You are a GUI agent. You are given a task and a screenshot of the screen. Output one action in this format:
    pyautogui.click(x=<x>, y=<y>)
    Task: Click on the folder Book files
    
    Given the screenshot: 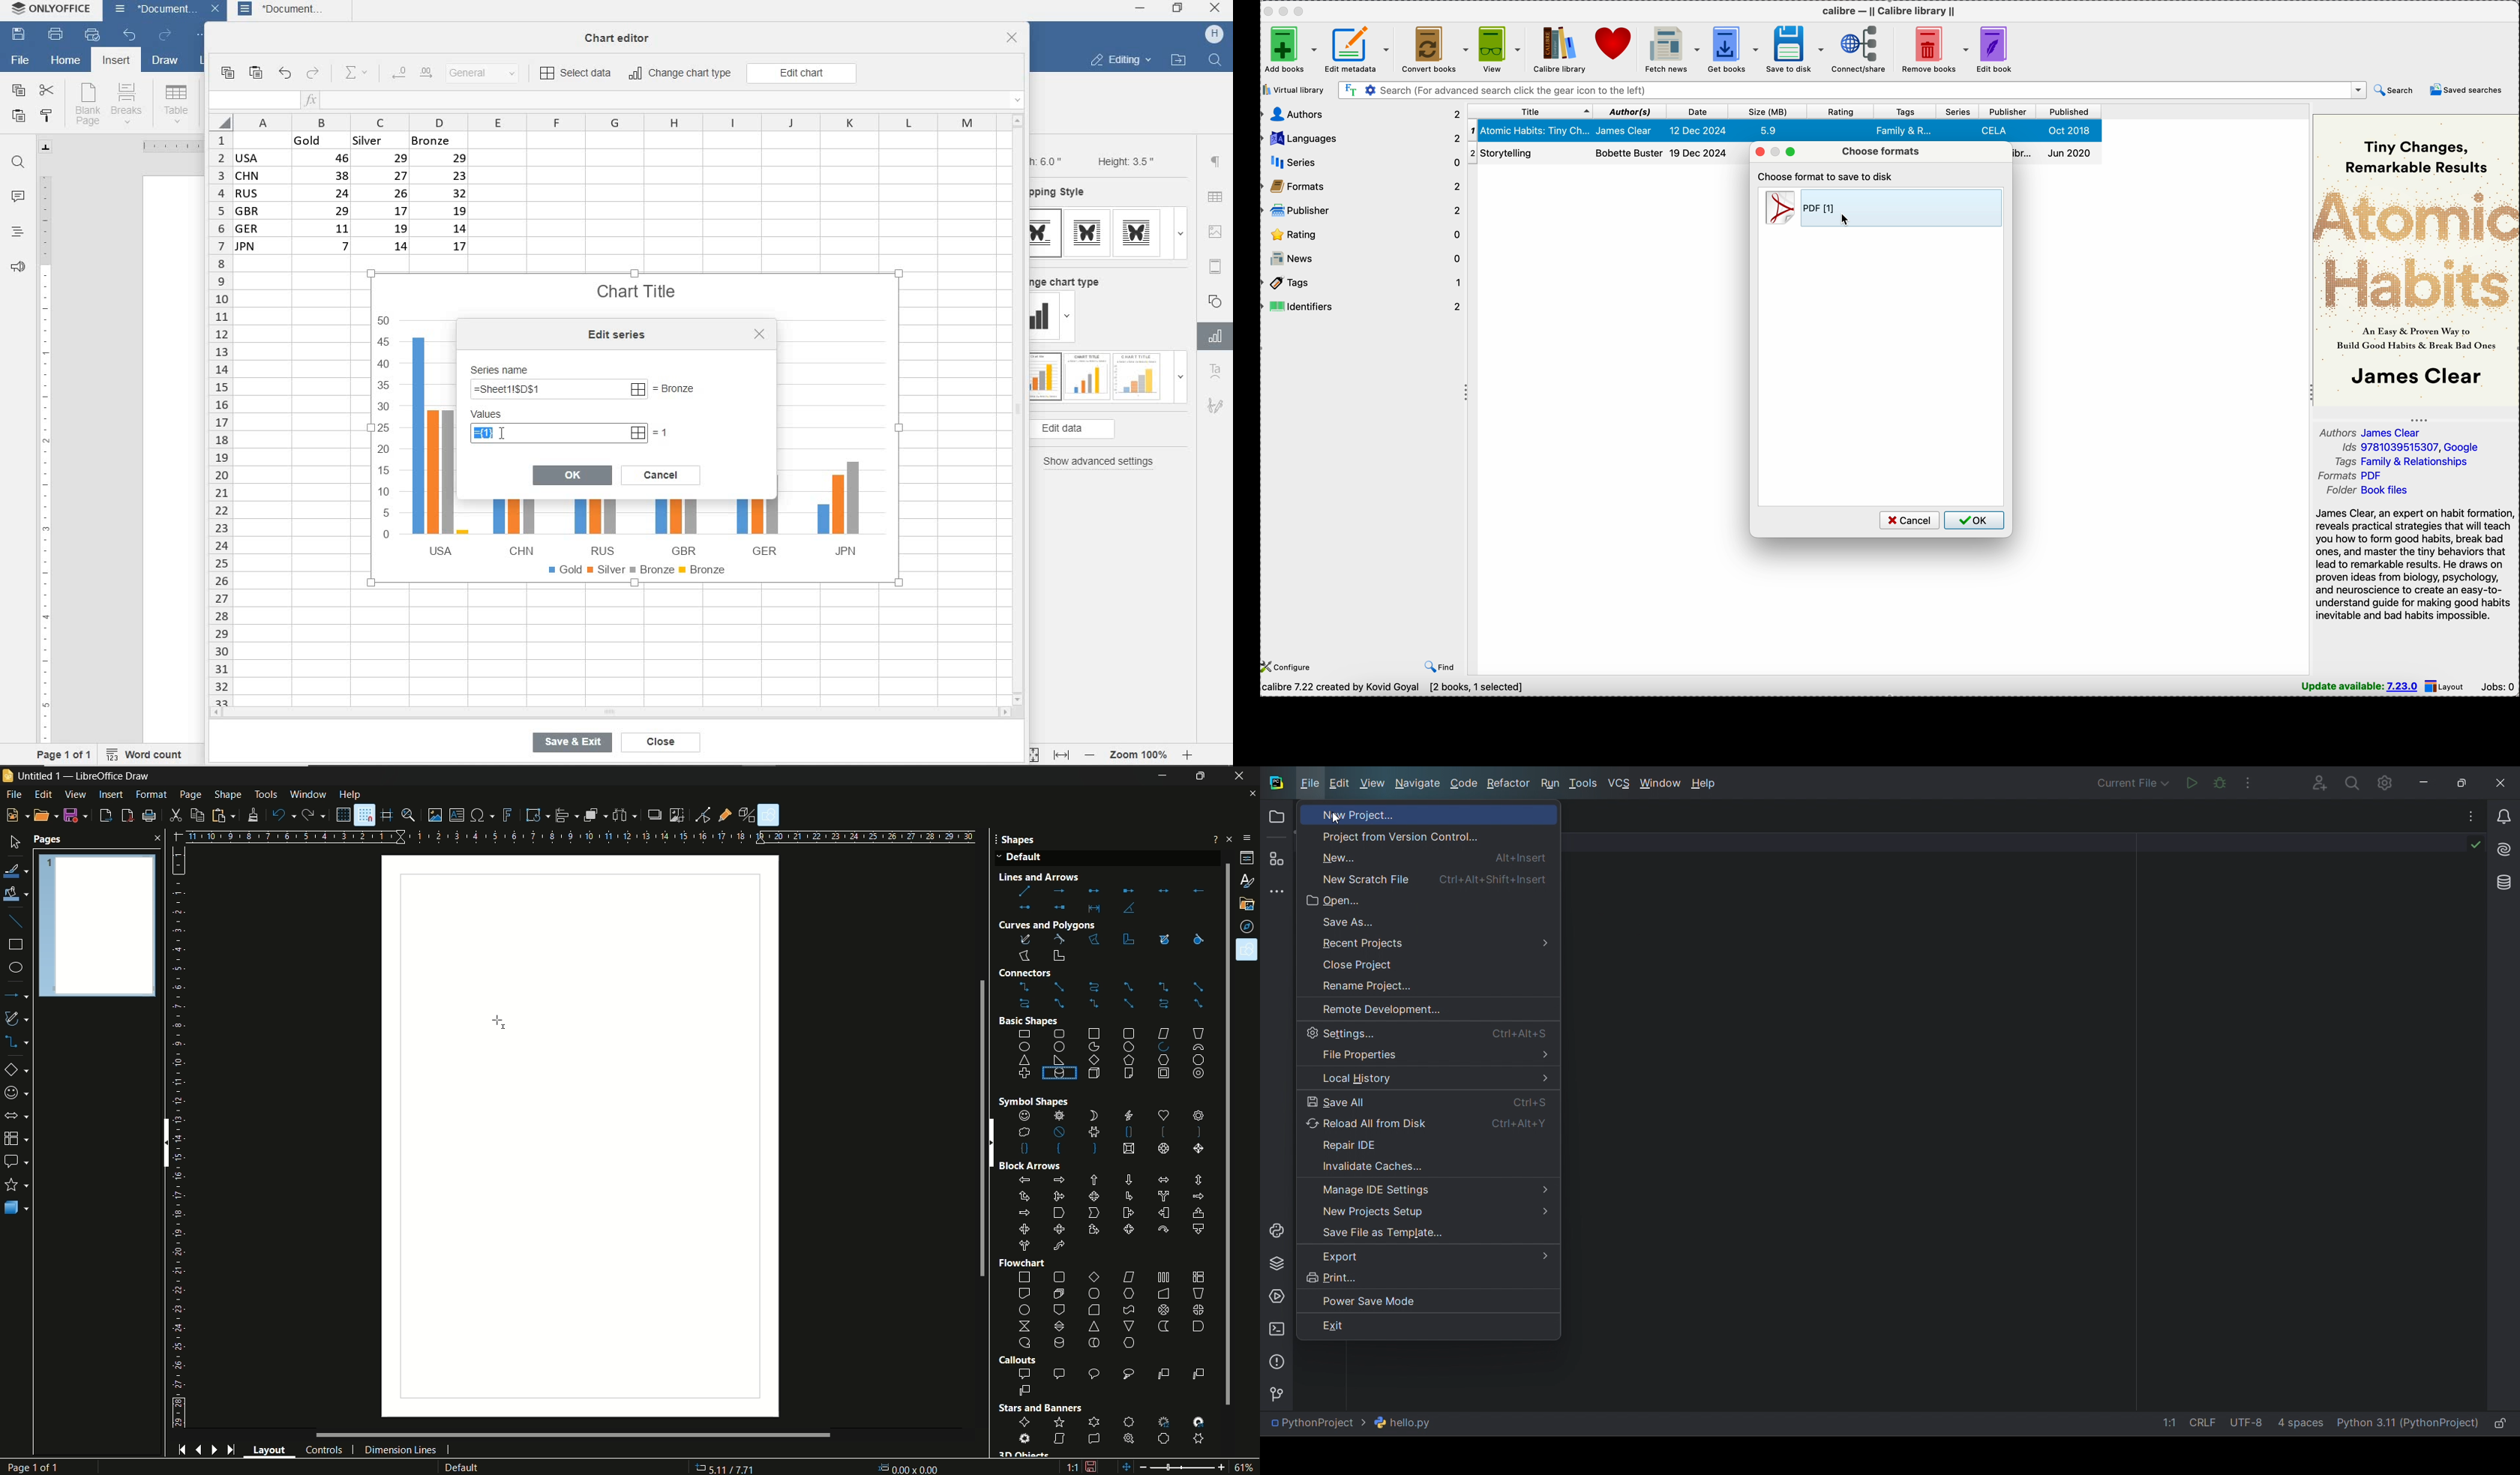 What is the action you would take?
    pyautogui.click(x=2369, y=491)
    